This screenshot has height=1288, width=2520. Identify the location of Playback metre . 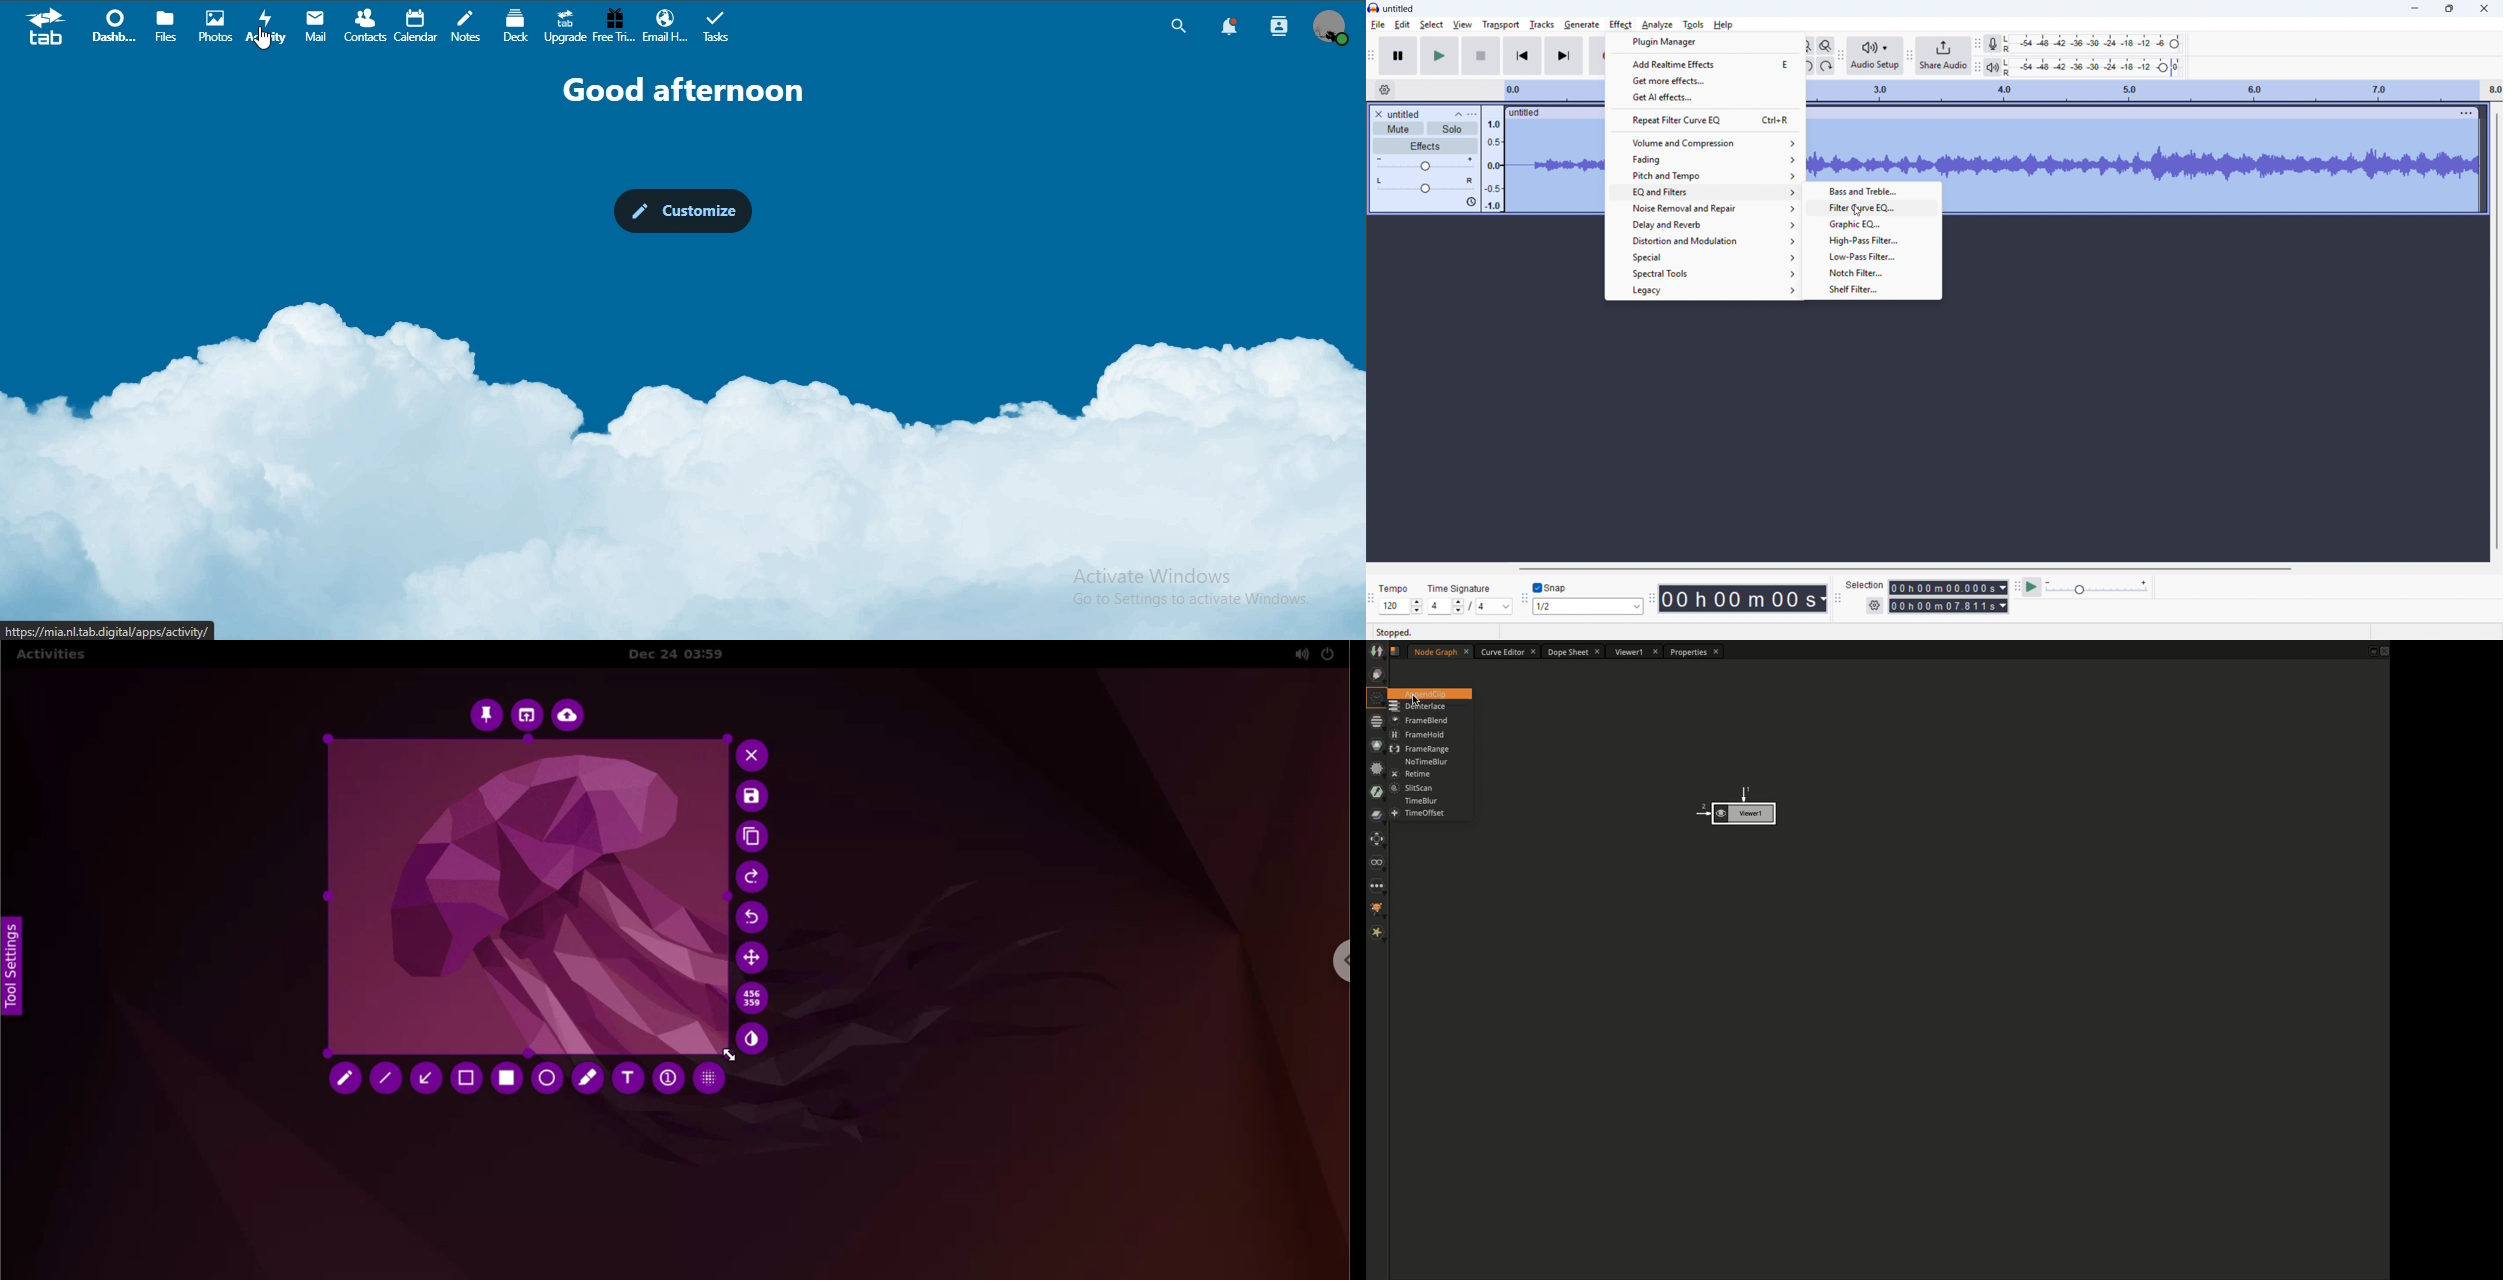
(1992, 68).